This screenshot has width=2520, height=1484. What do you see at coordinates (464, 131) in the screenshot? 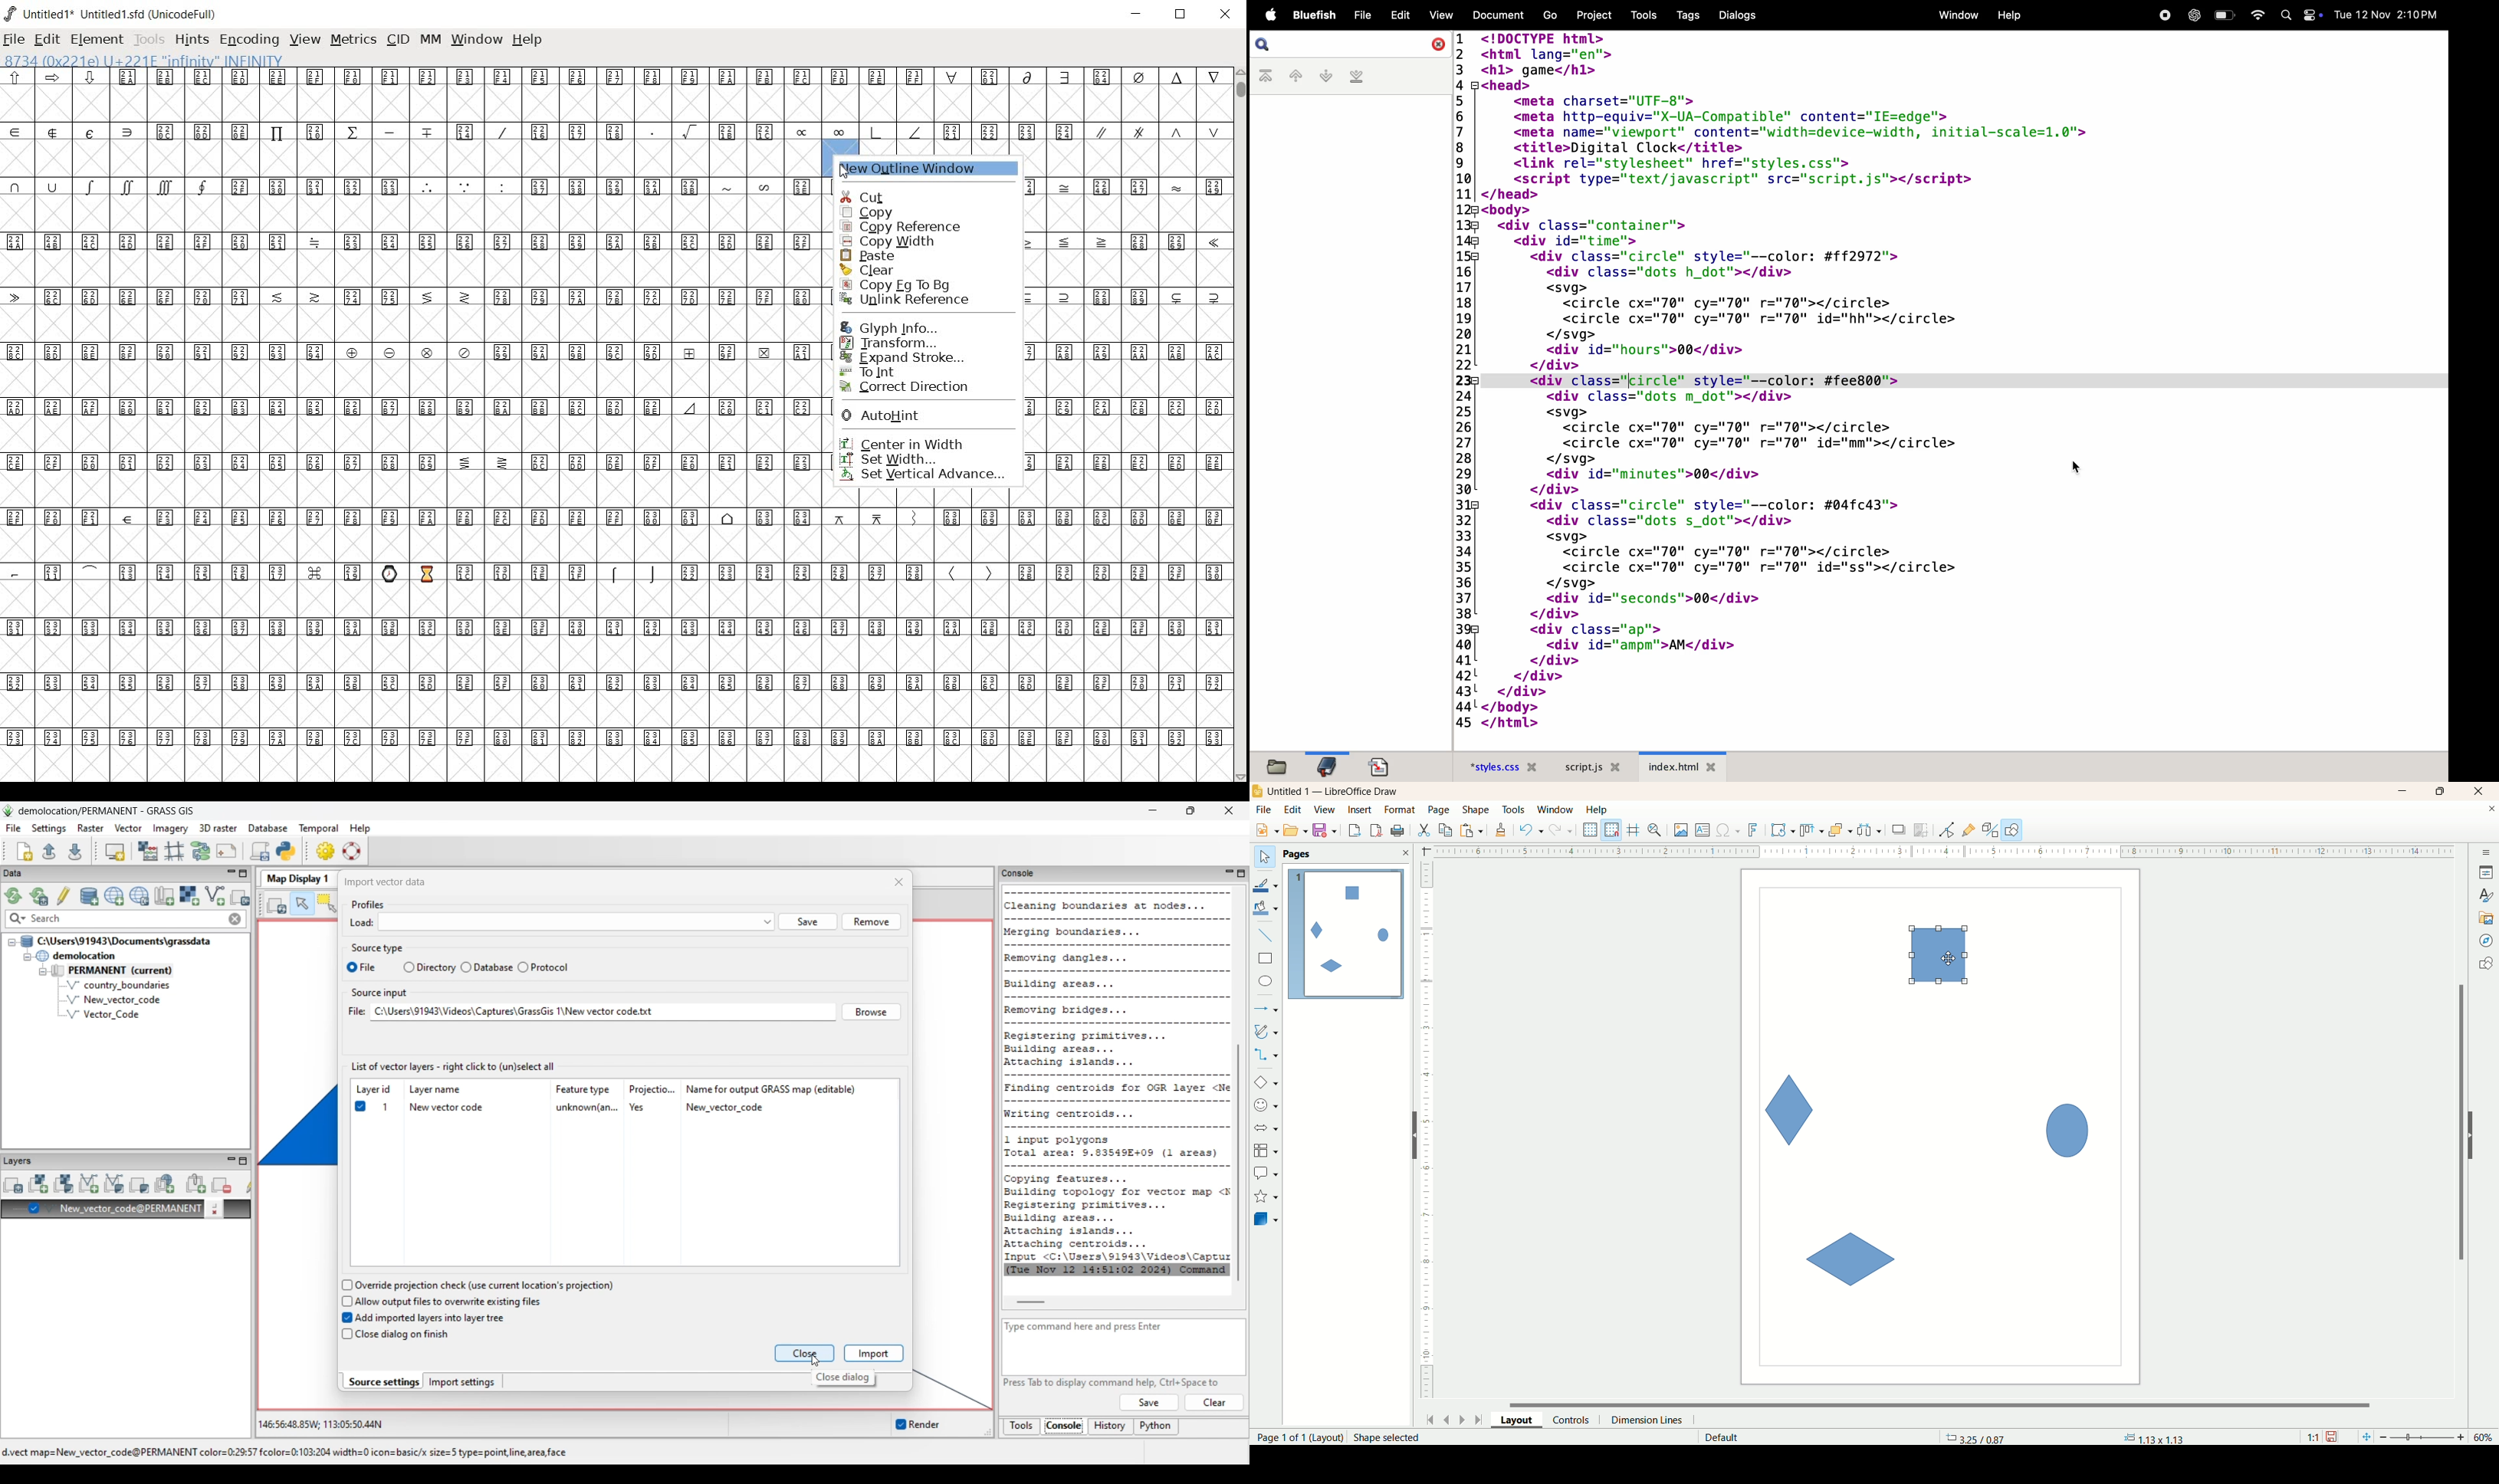
I see `Unicode code points` at bounding box center [464, 131].